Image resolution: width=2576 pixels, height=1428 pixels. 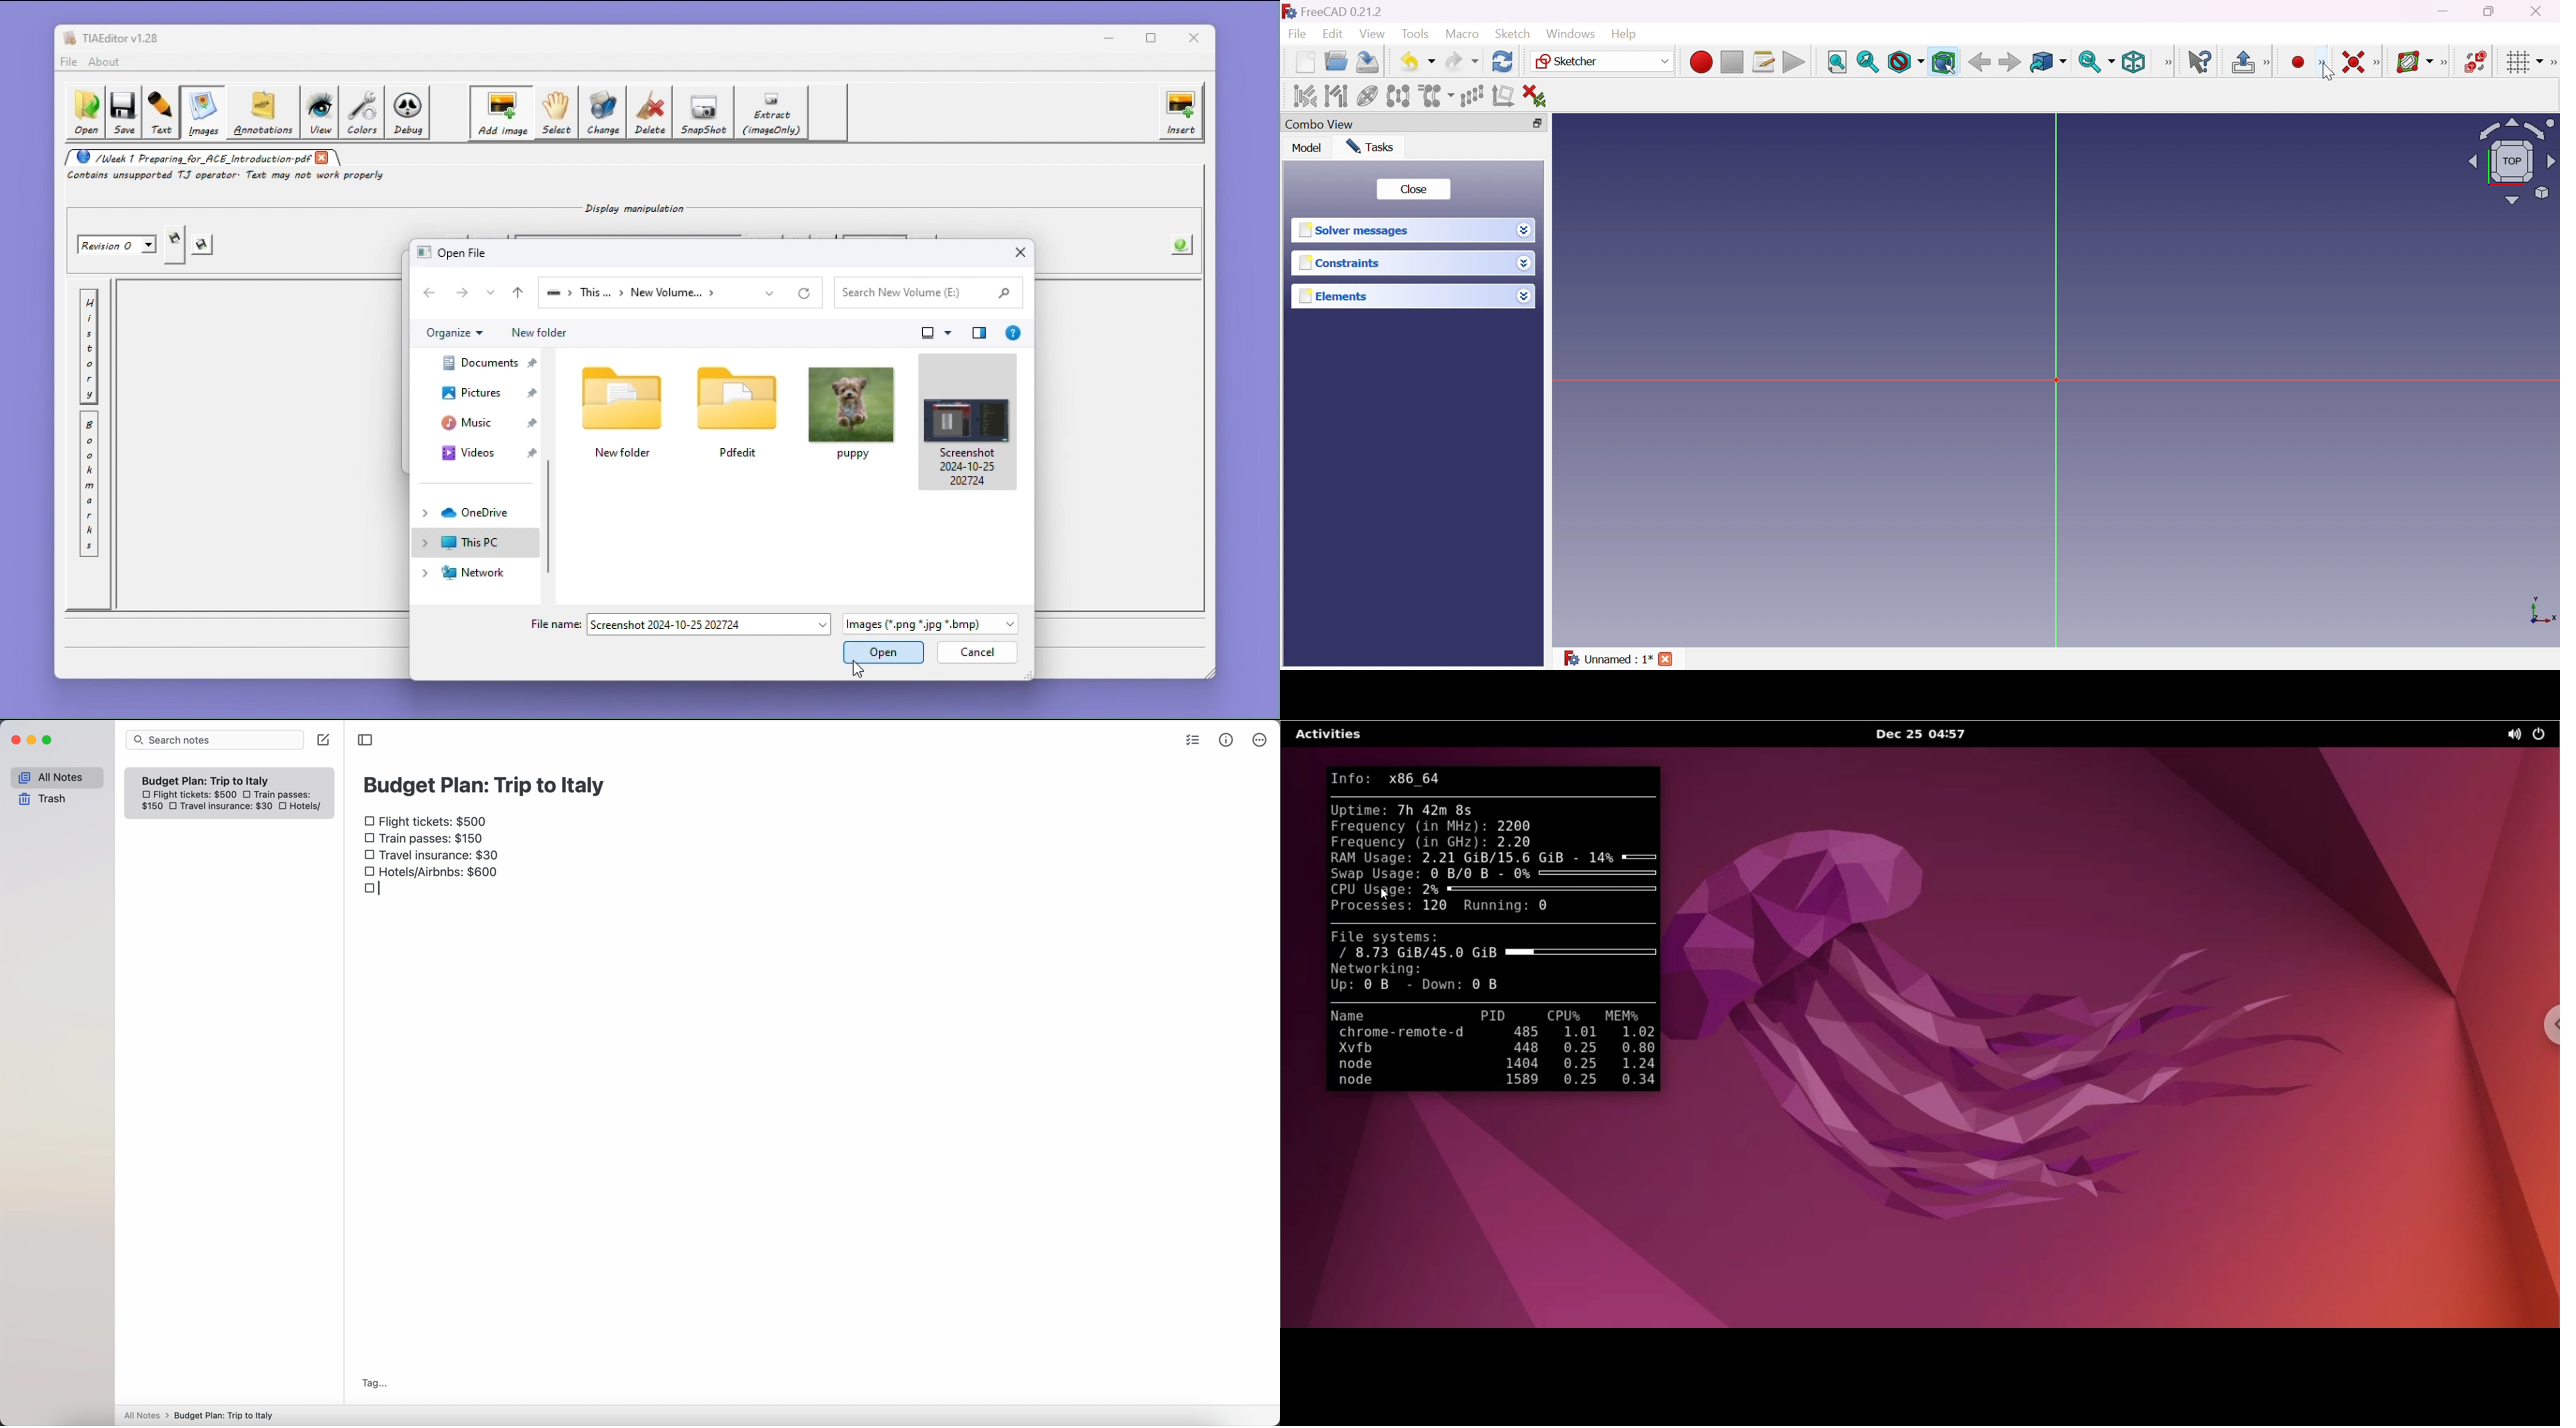 I want to click on Tasks, so click(x=1373, y=147).